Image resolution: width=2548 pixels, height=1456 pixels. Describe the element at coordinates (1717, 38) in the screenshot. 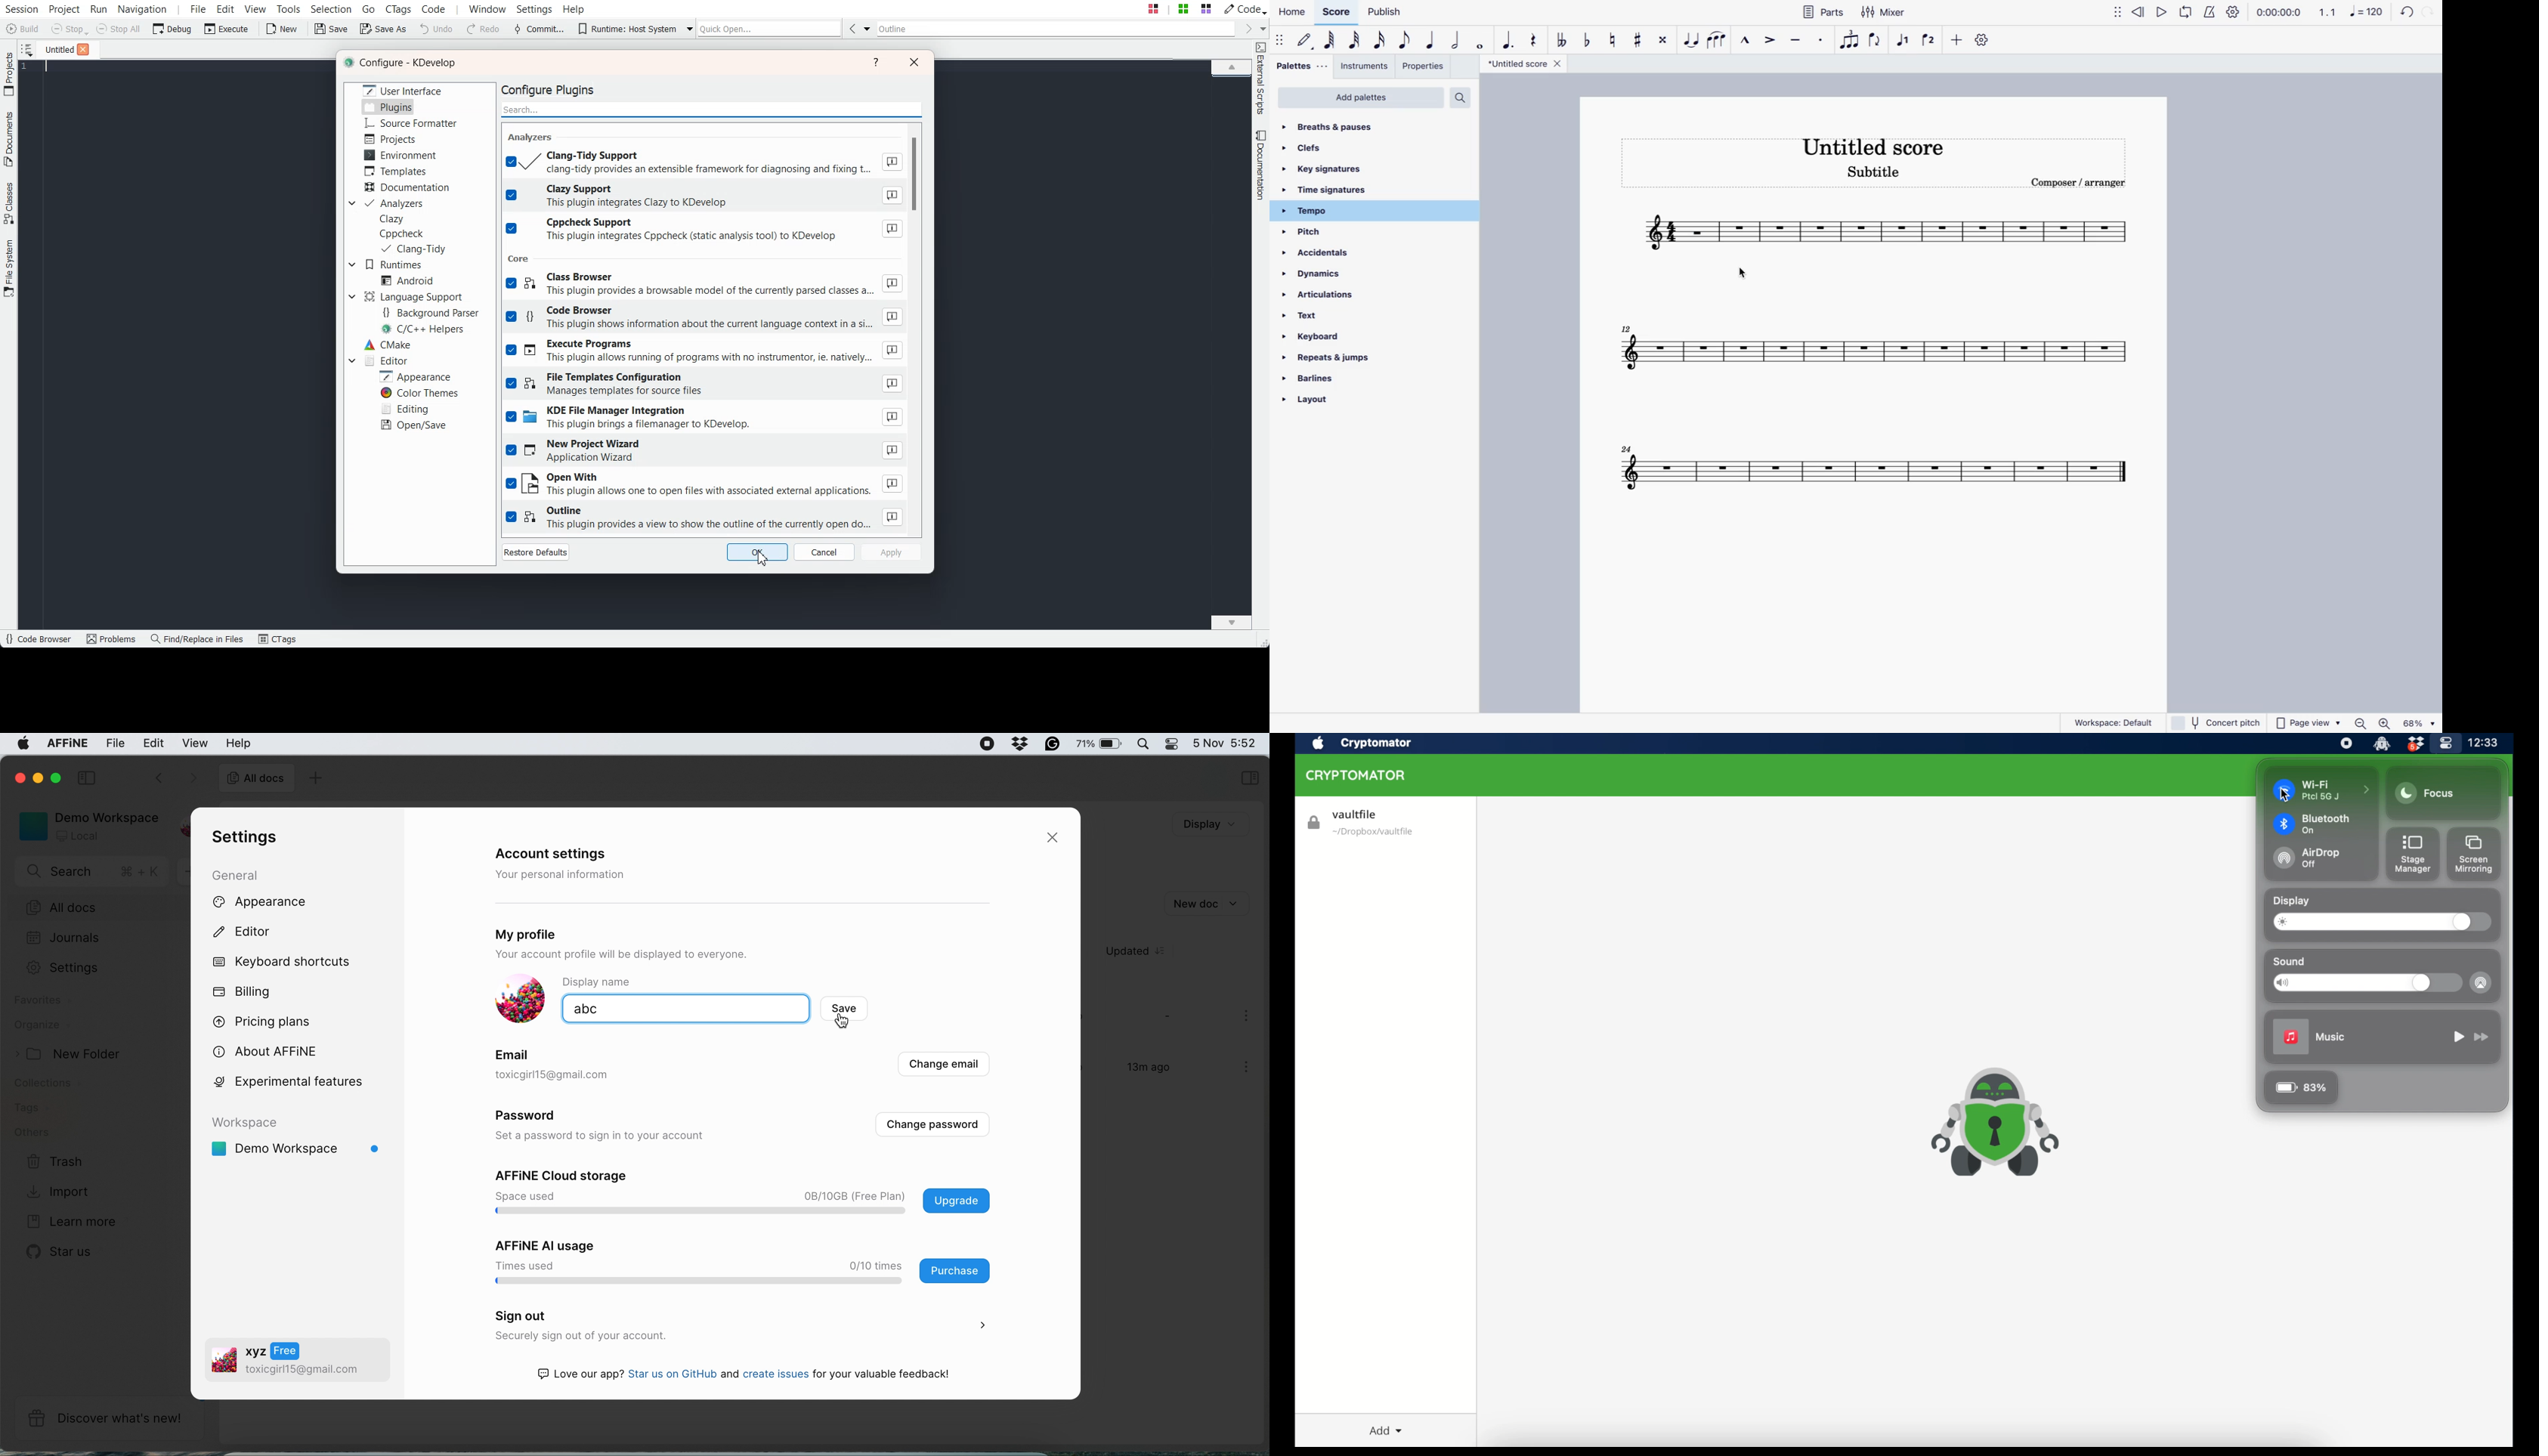

I see `slur` at that location.